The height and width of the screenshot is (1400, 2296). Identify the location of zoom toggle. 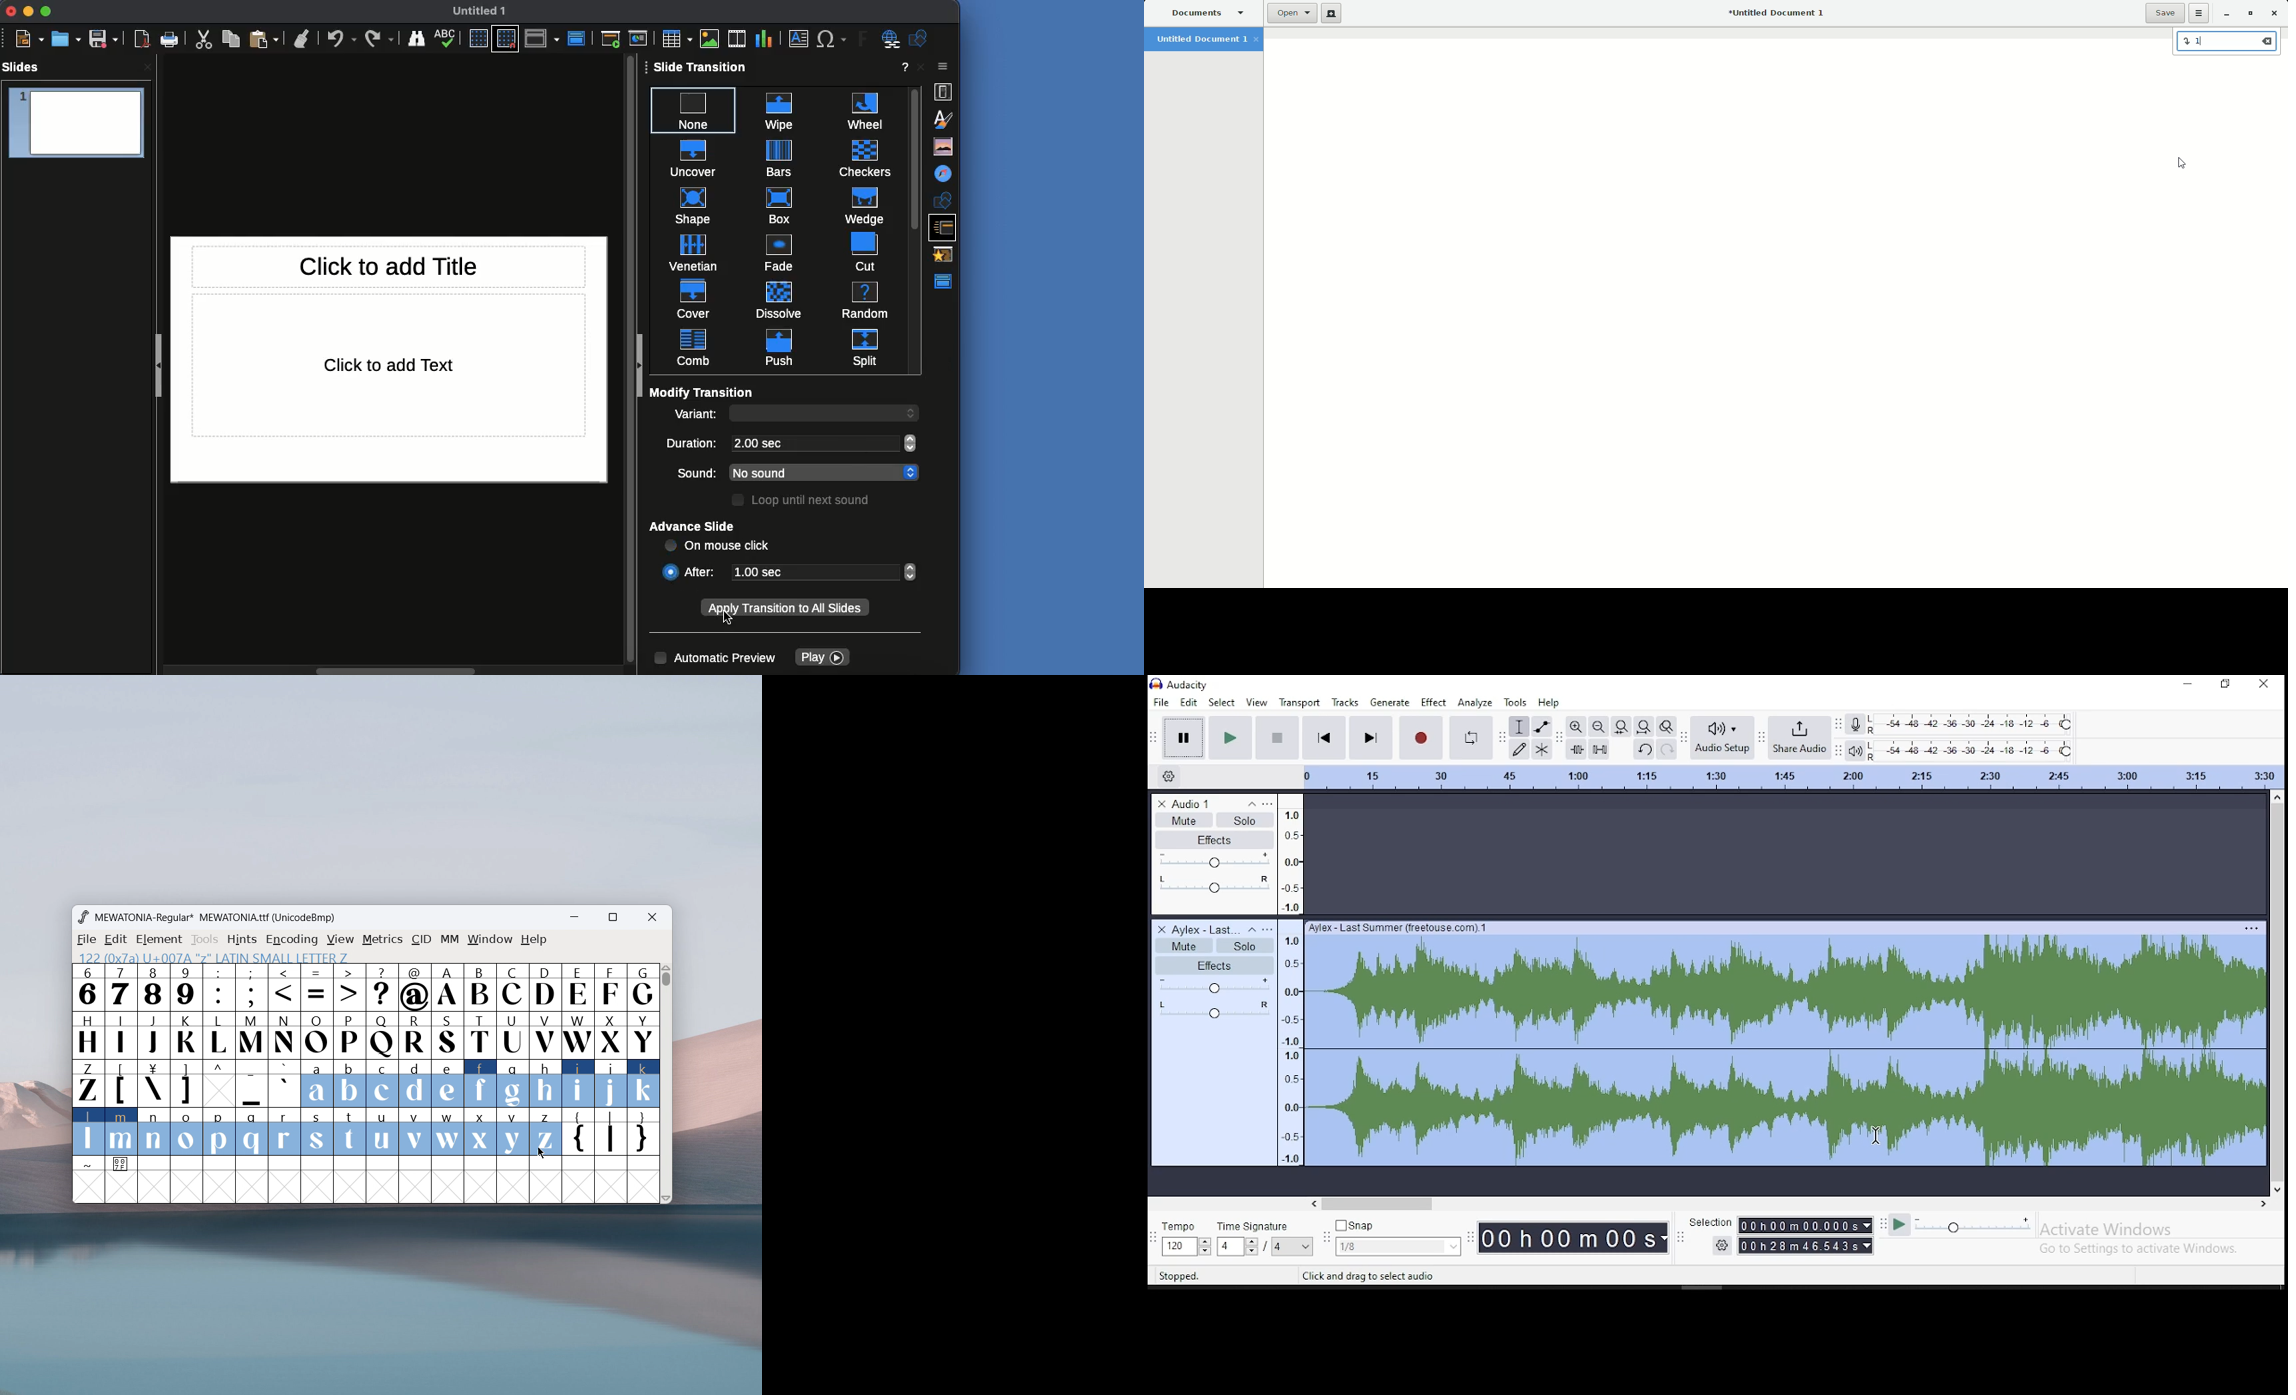
(1666, 727).